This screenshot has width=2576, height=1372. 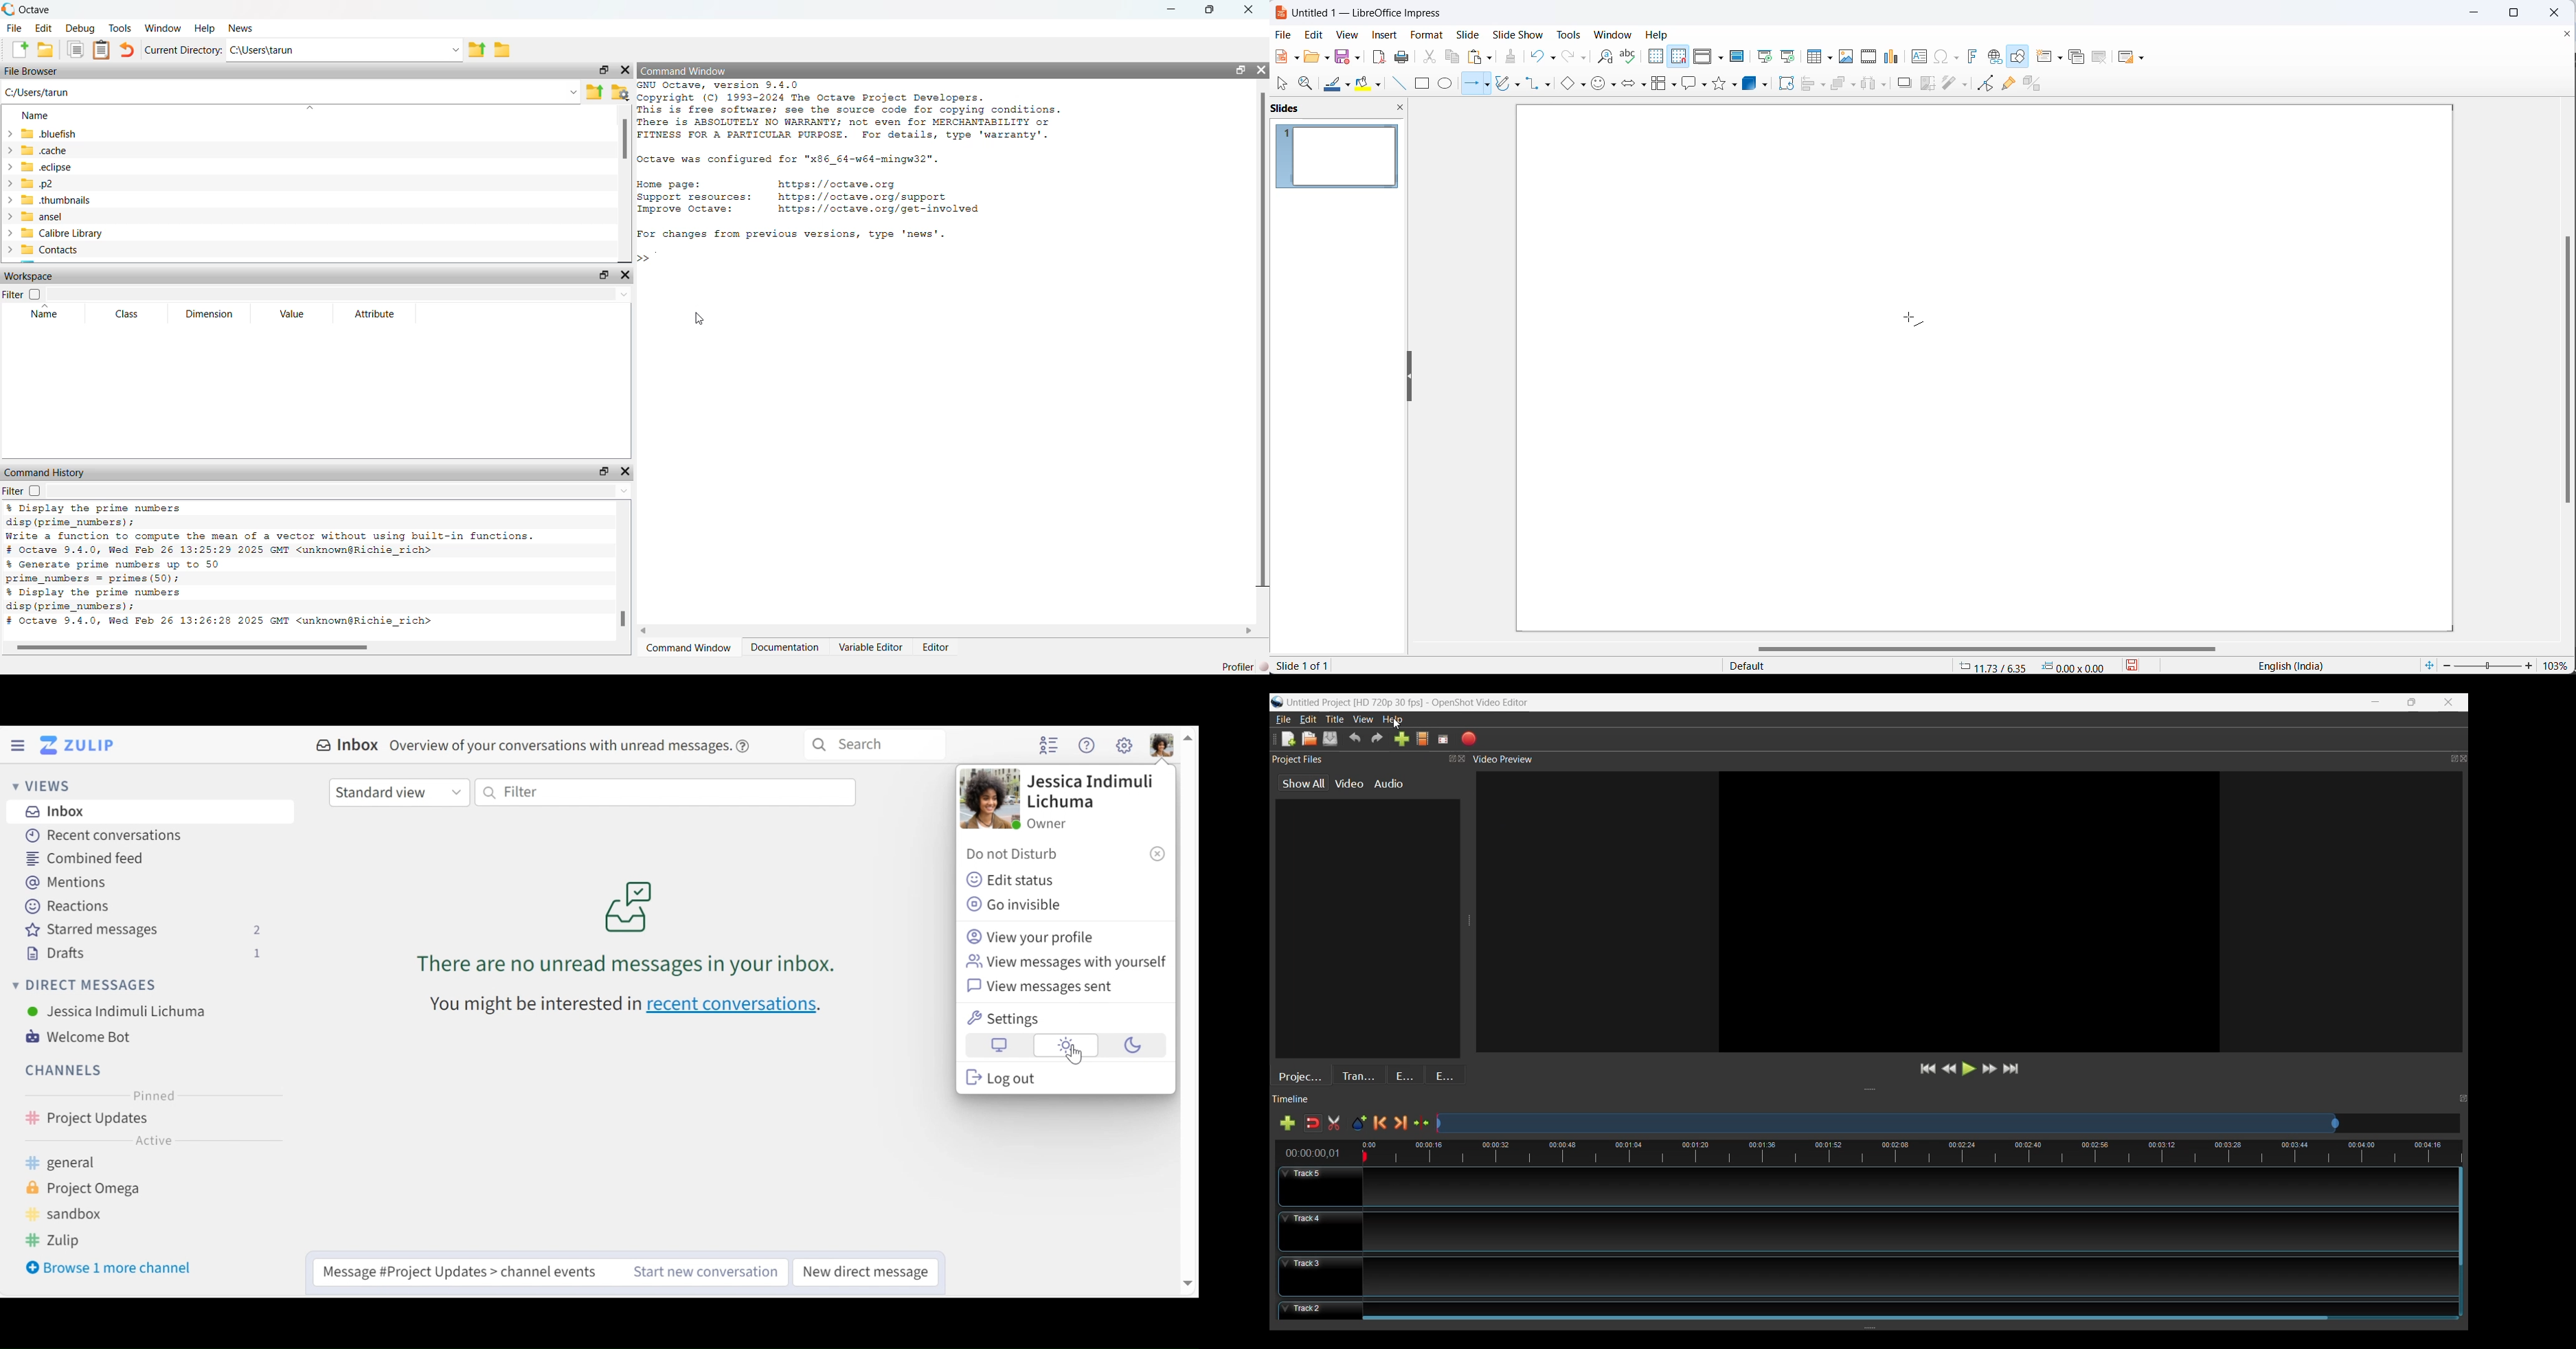 What do you see at coordinates (1869, 1100) in the screenshot?
I see `Timeline Panel` at bounding box center [1869, 1100].